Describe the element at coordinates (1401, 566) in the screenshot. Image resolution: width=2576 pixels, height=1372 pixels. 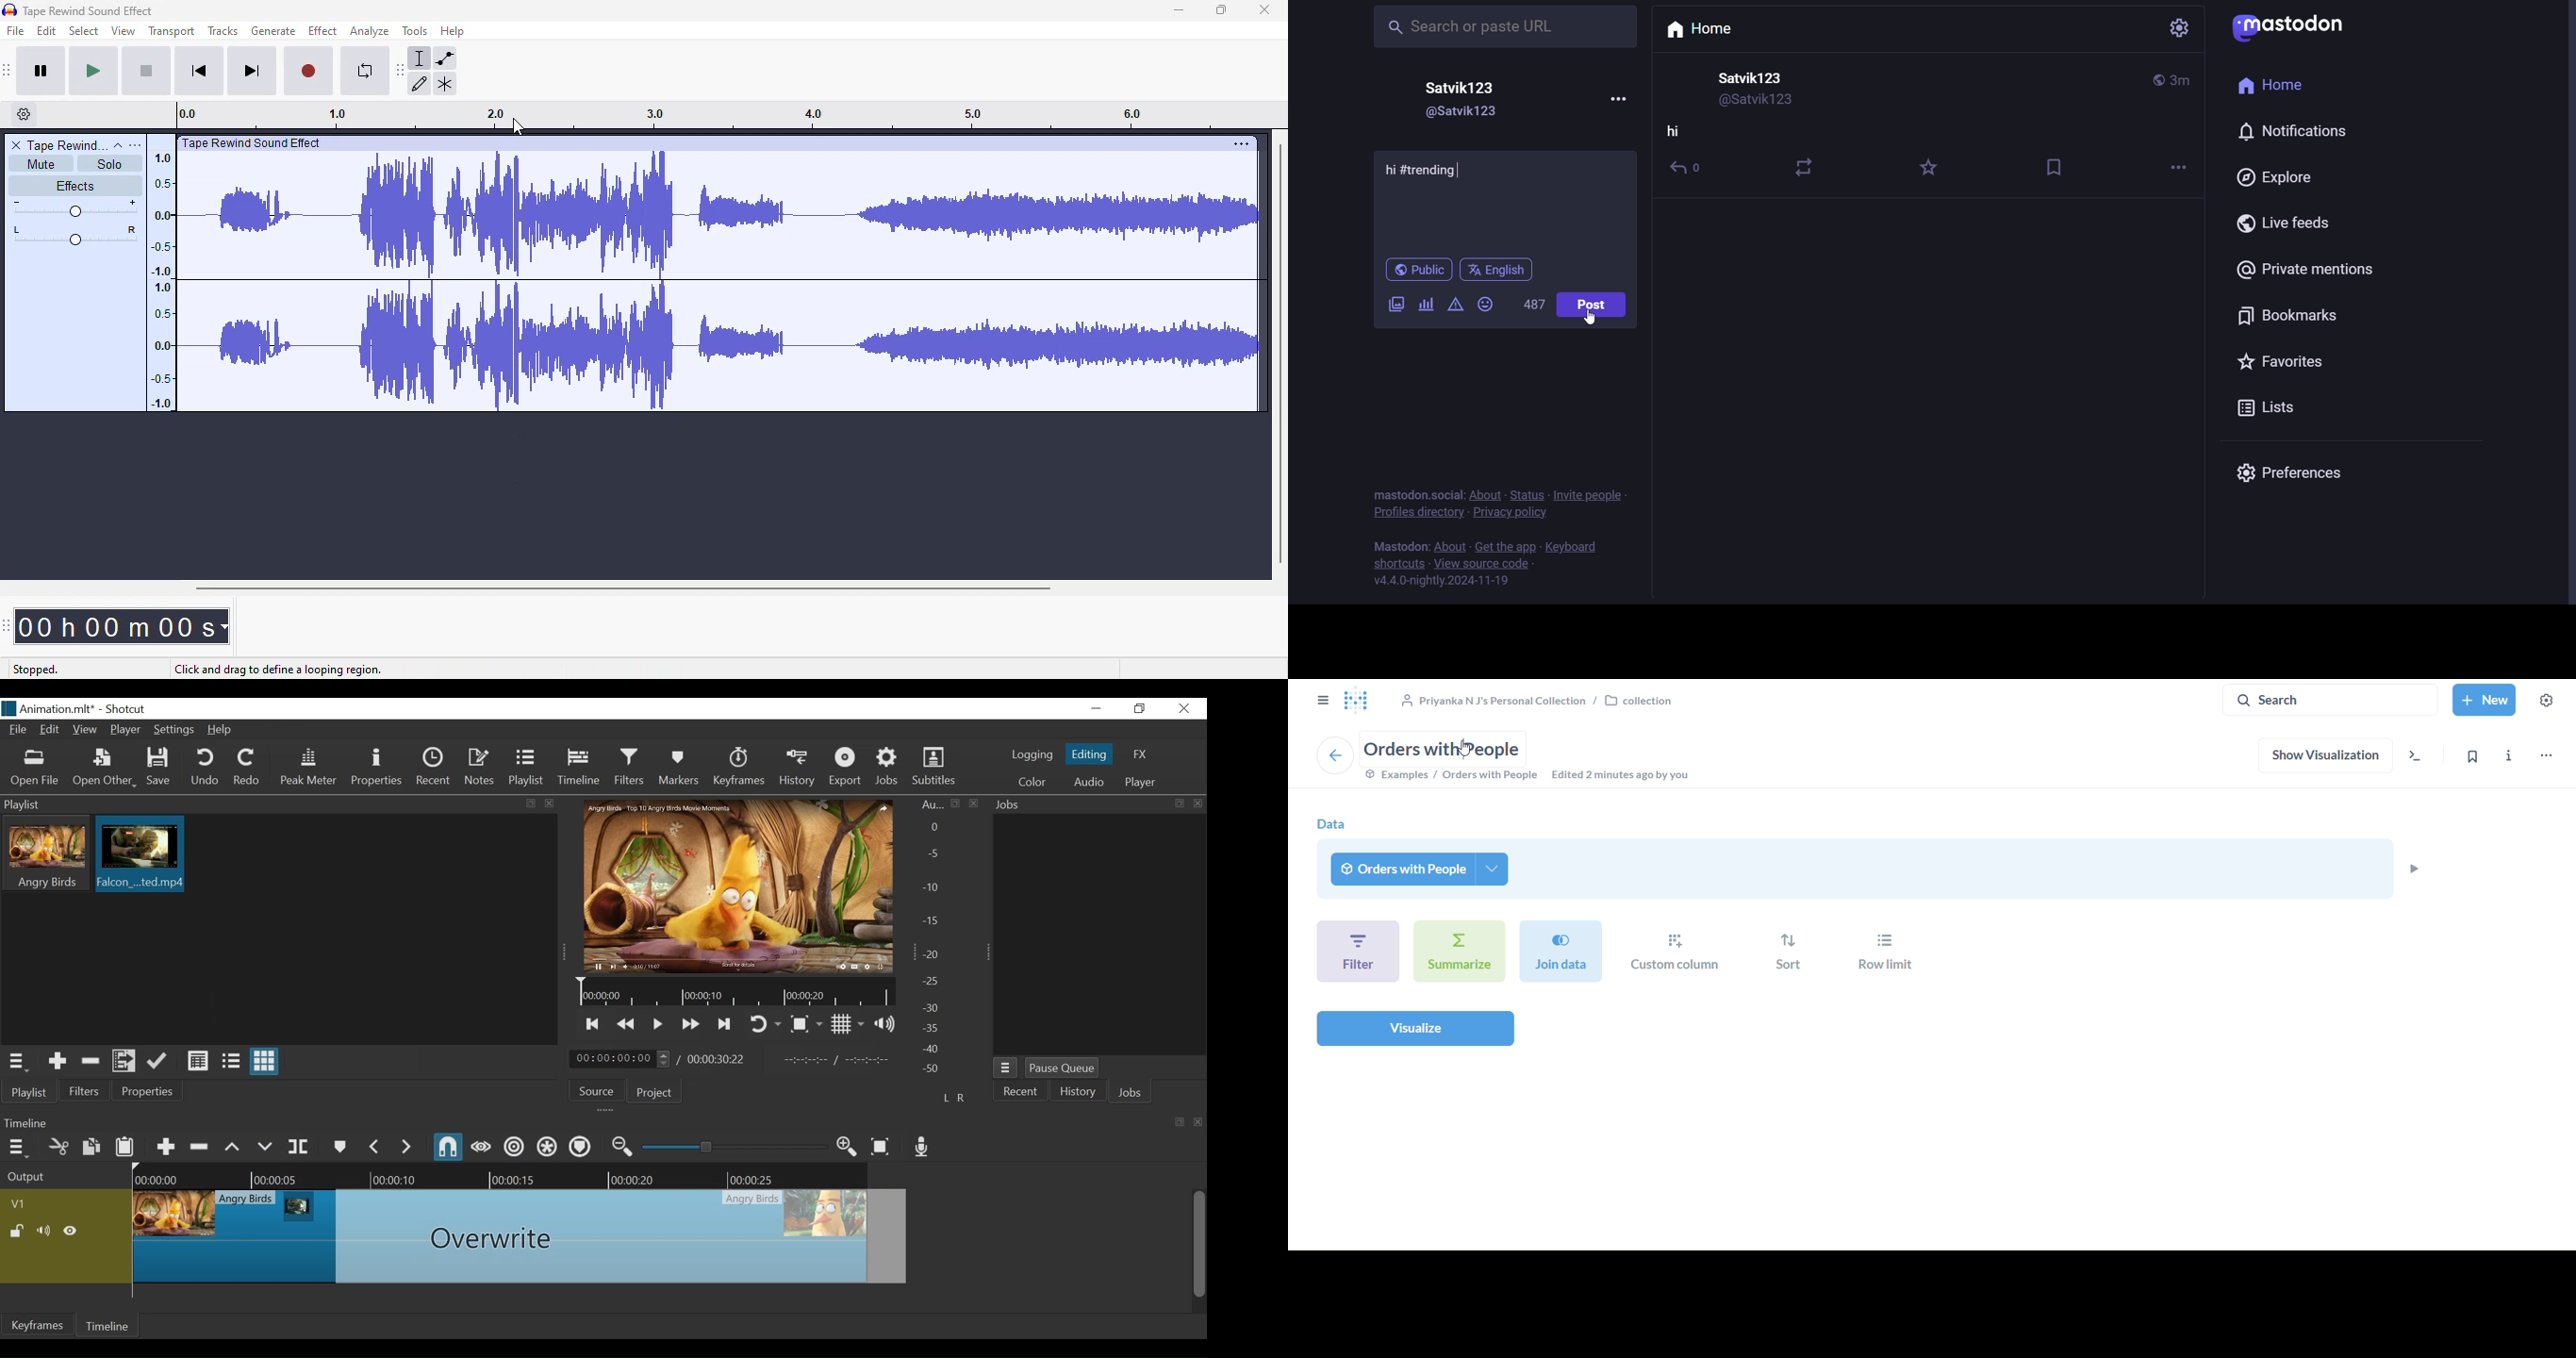
I see `shortcut` at that location.